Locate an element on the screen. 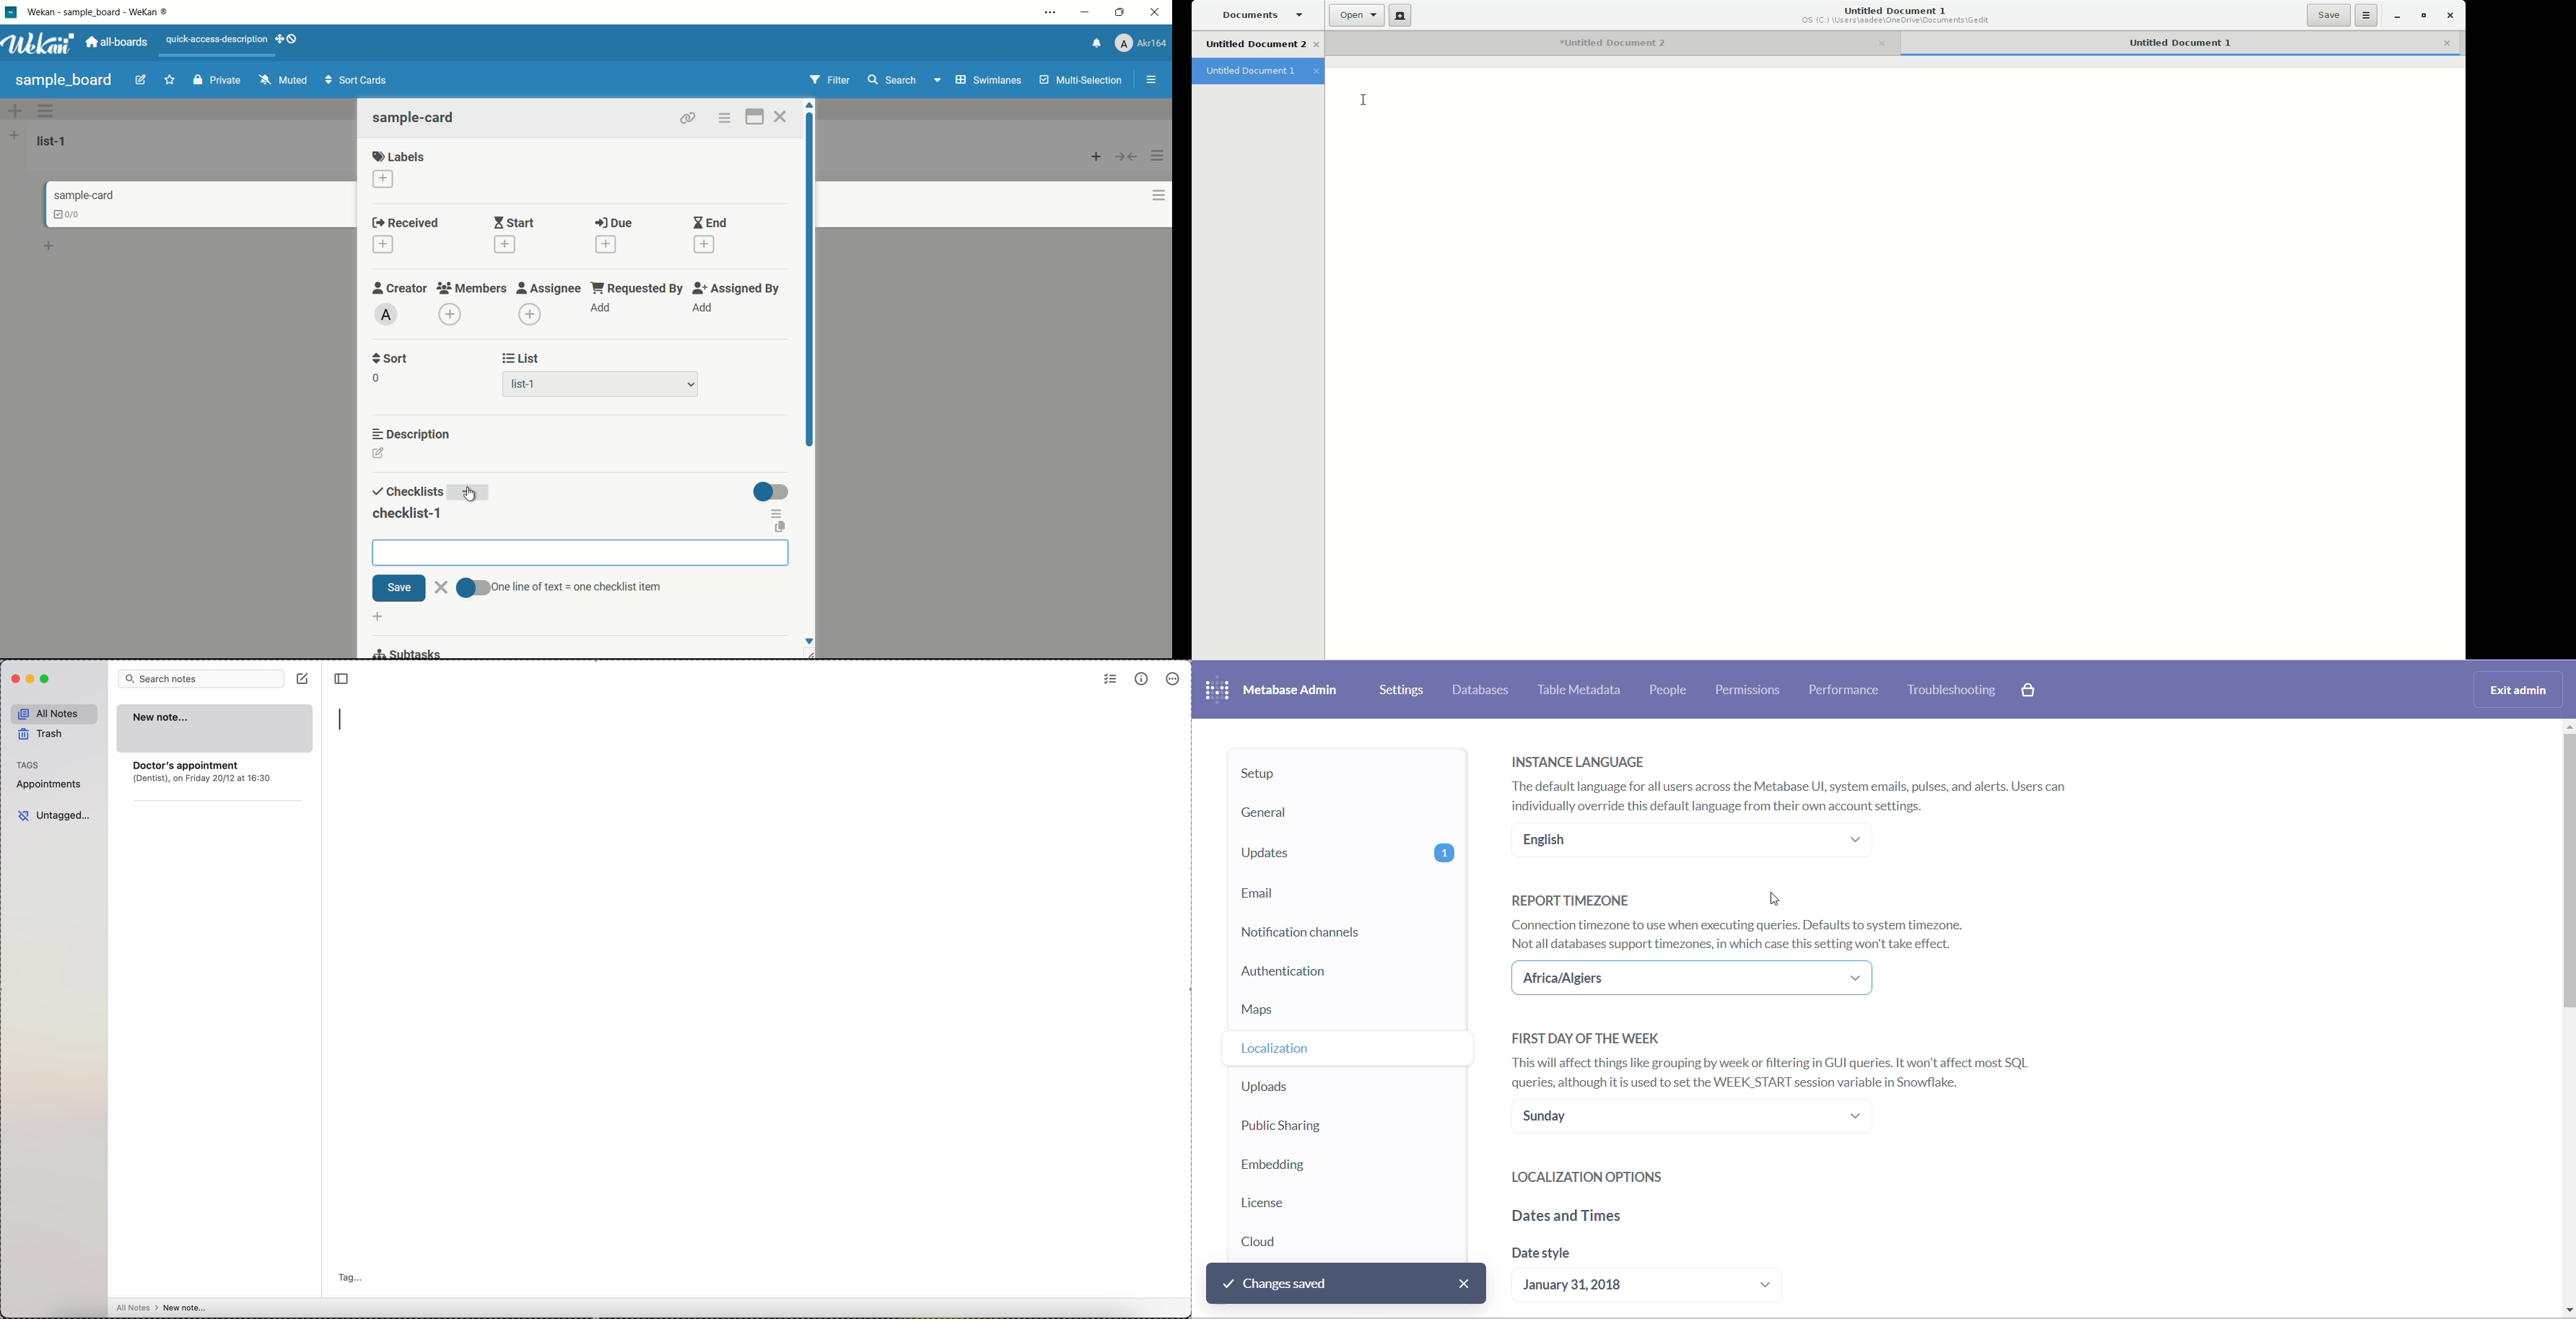 Image resolution: width=2576 pixels, height=1344 pixels. 0 is located at coordinates (376, 378).